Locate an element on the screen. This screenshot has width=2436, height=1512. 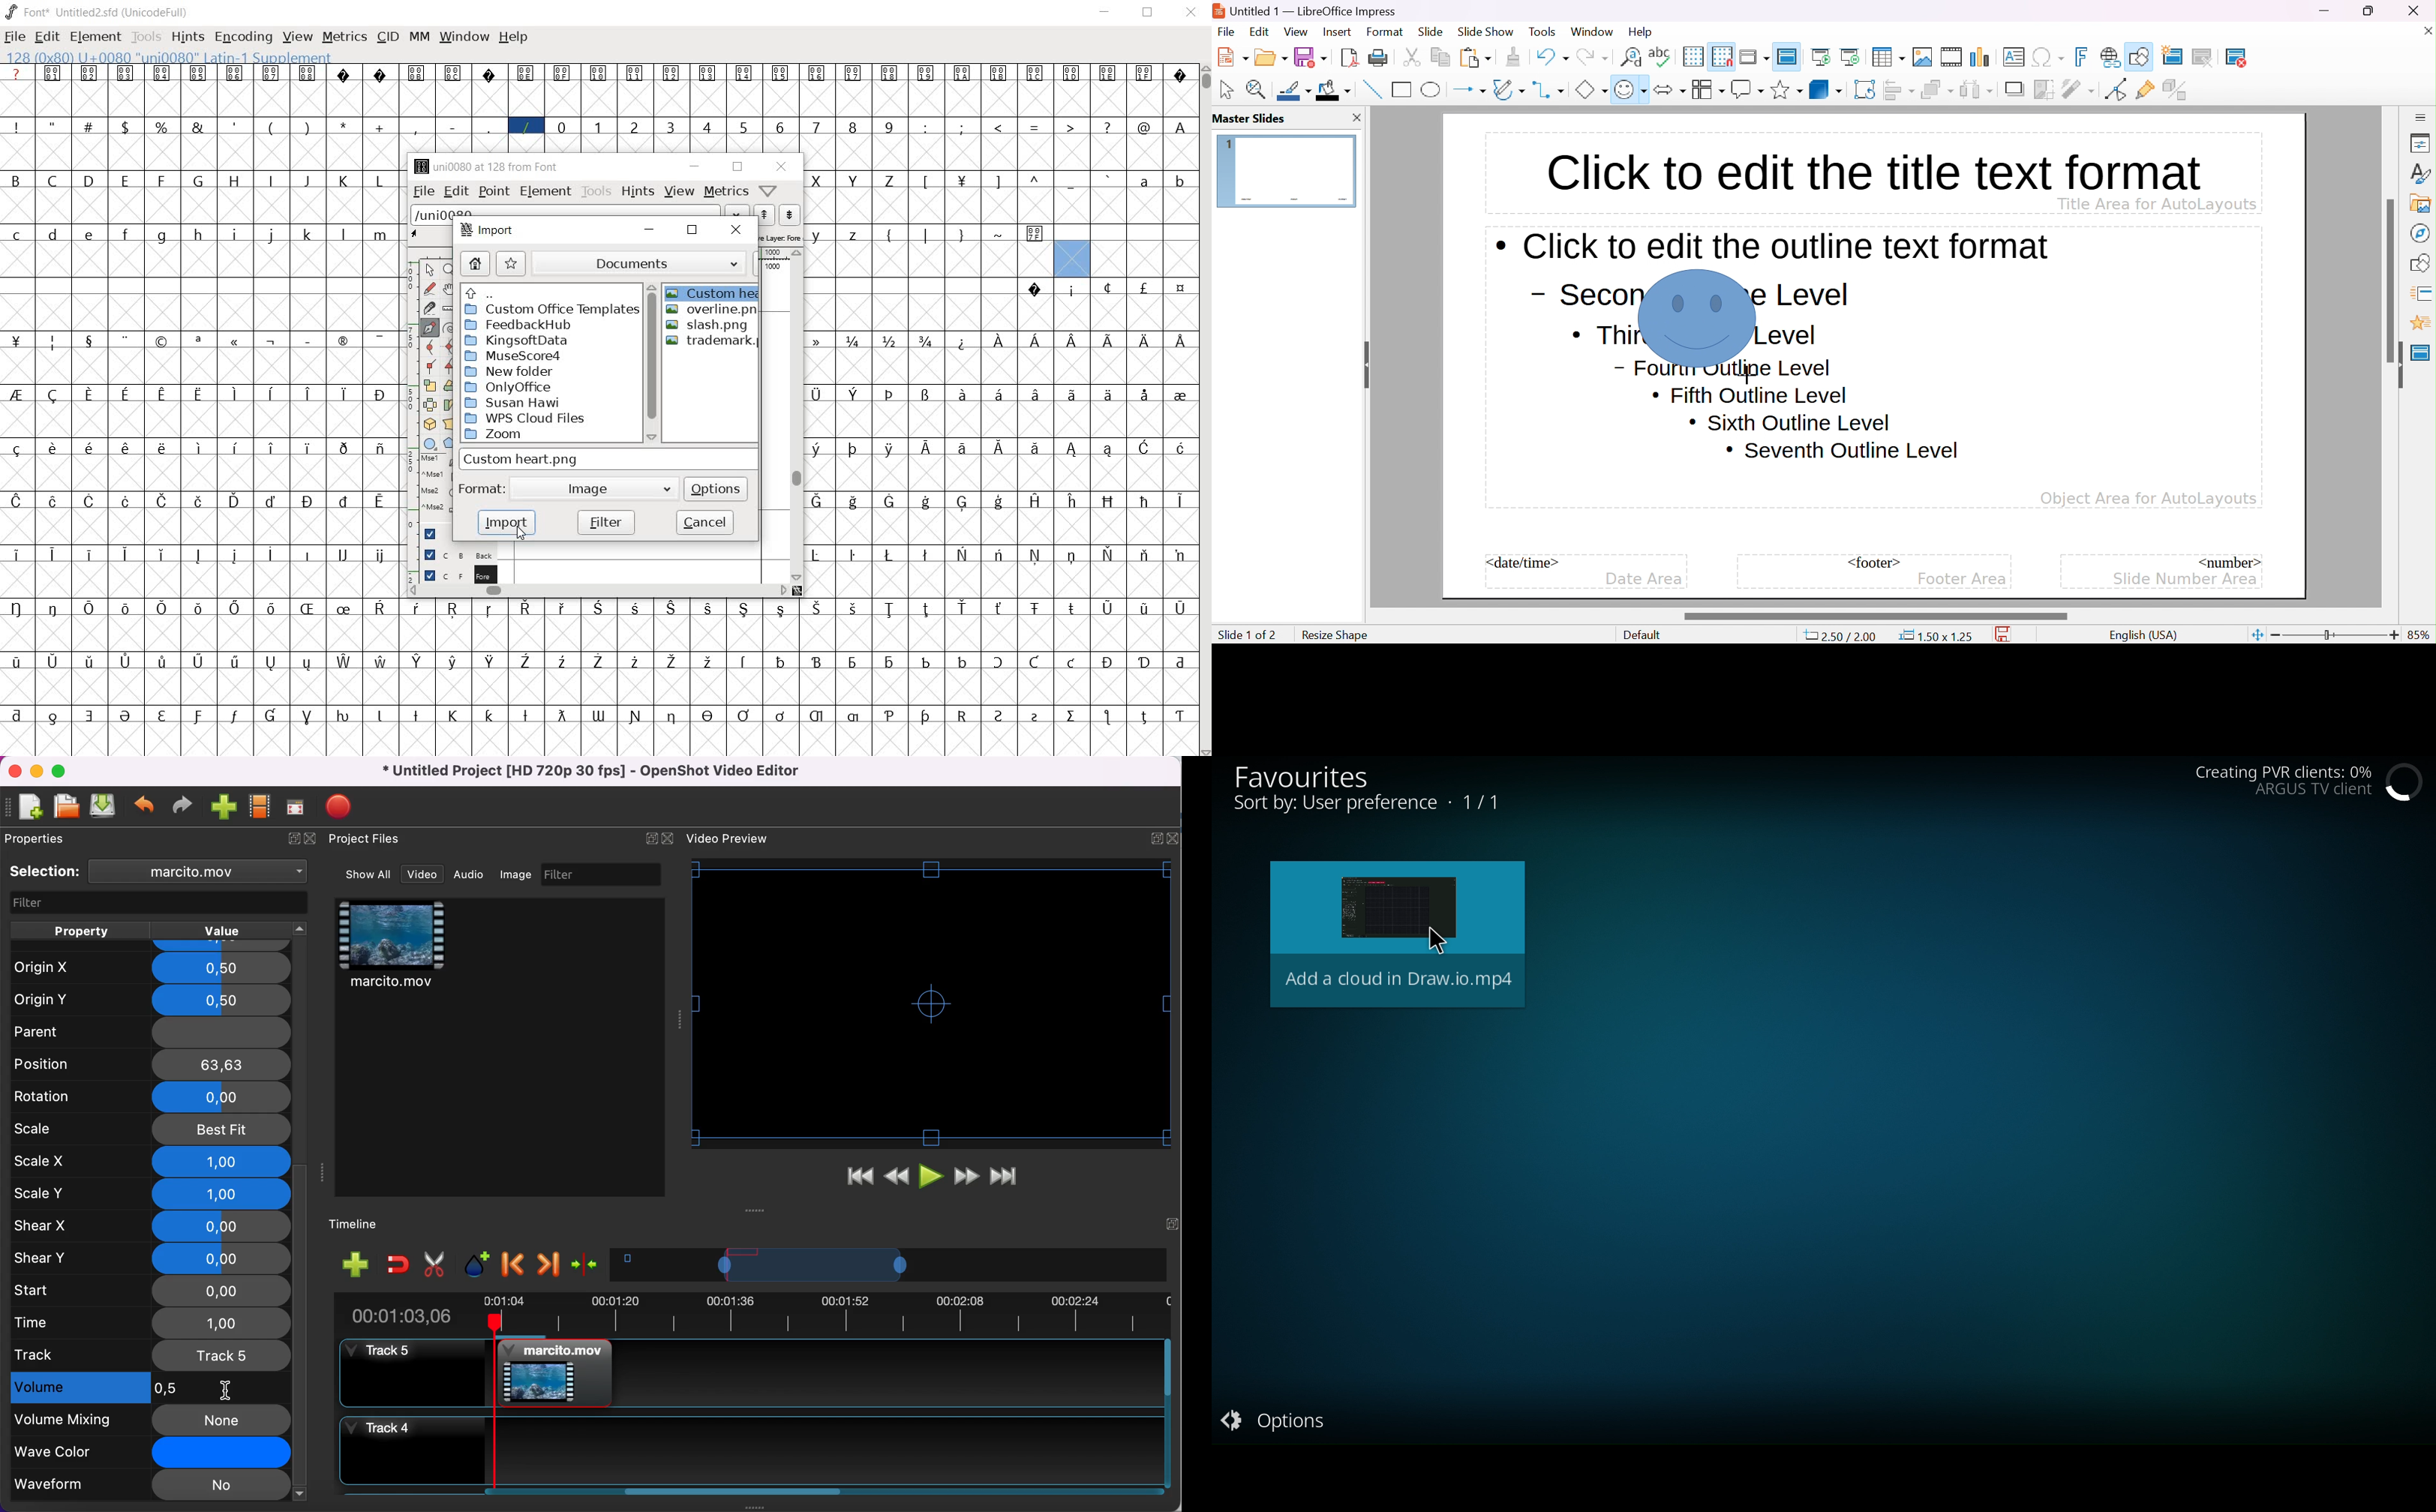
glyph is located at coordinates (562, 74).